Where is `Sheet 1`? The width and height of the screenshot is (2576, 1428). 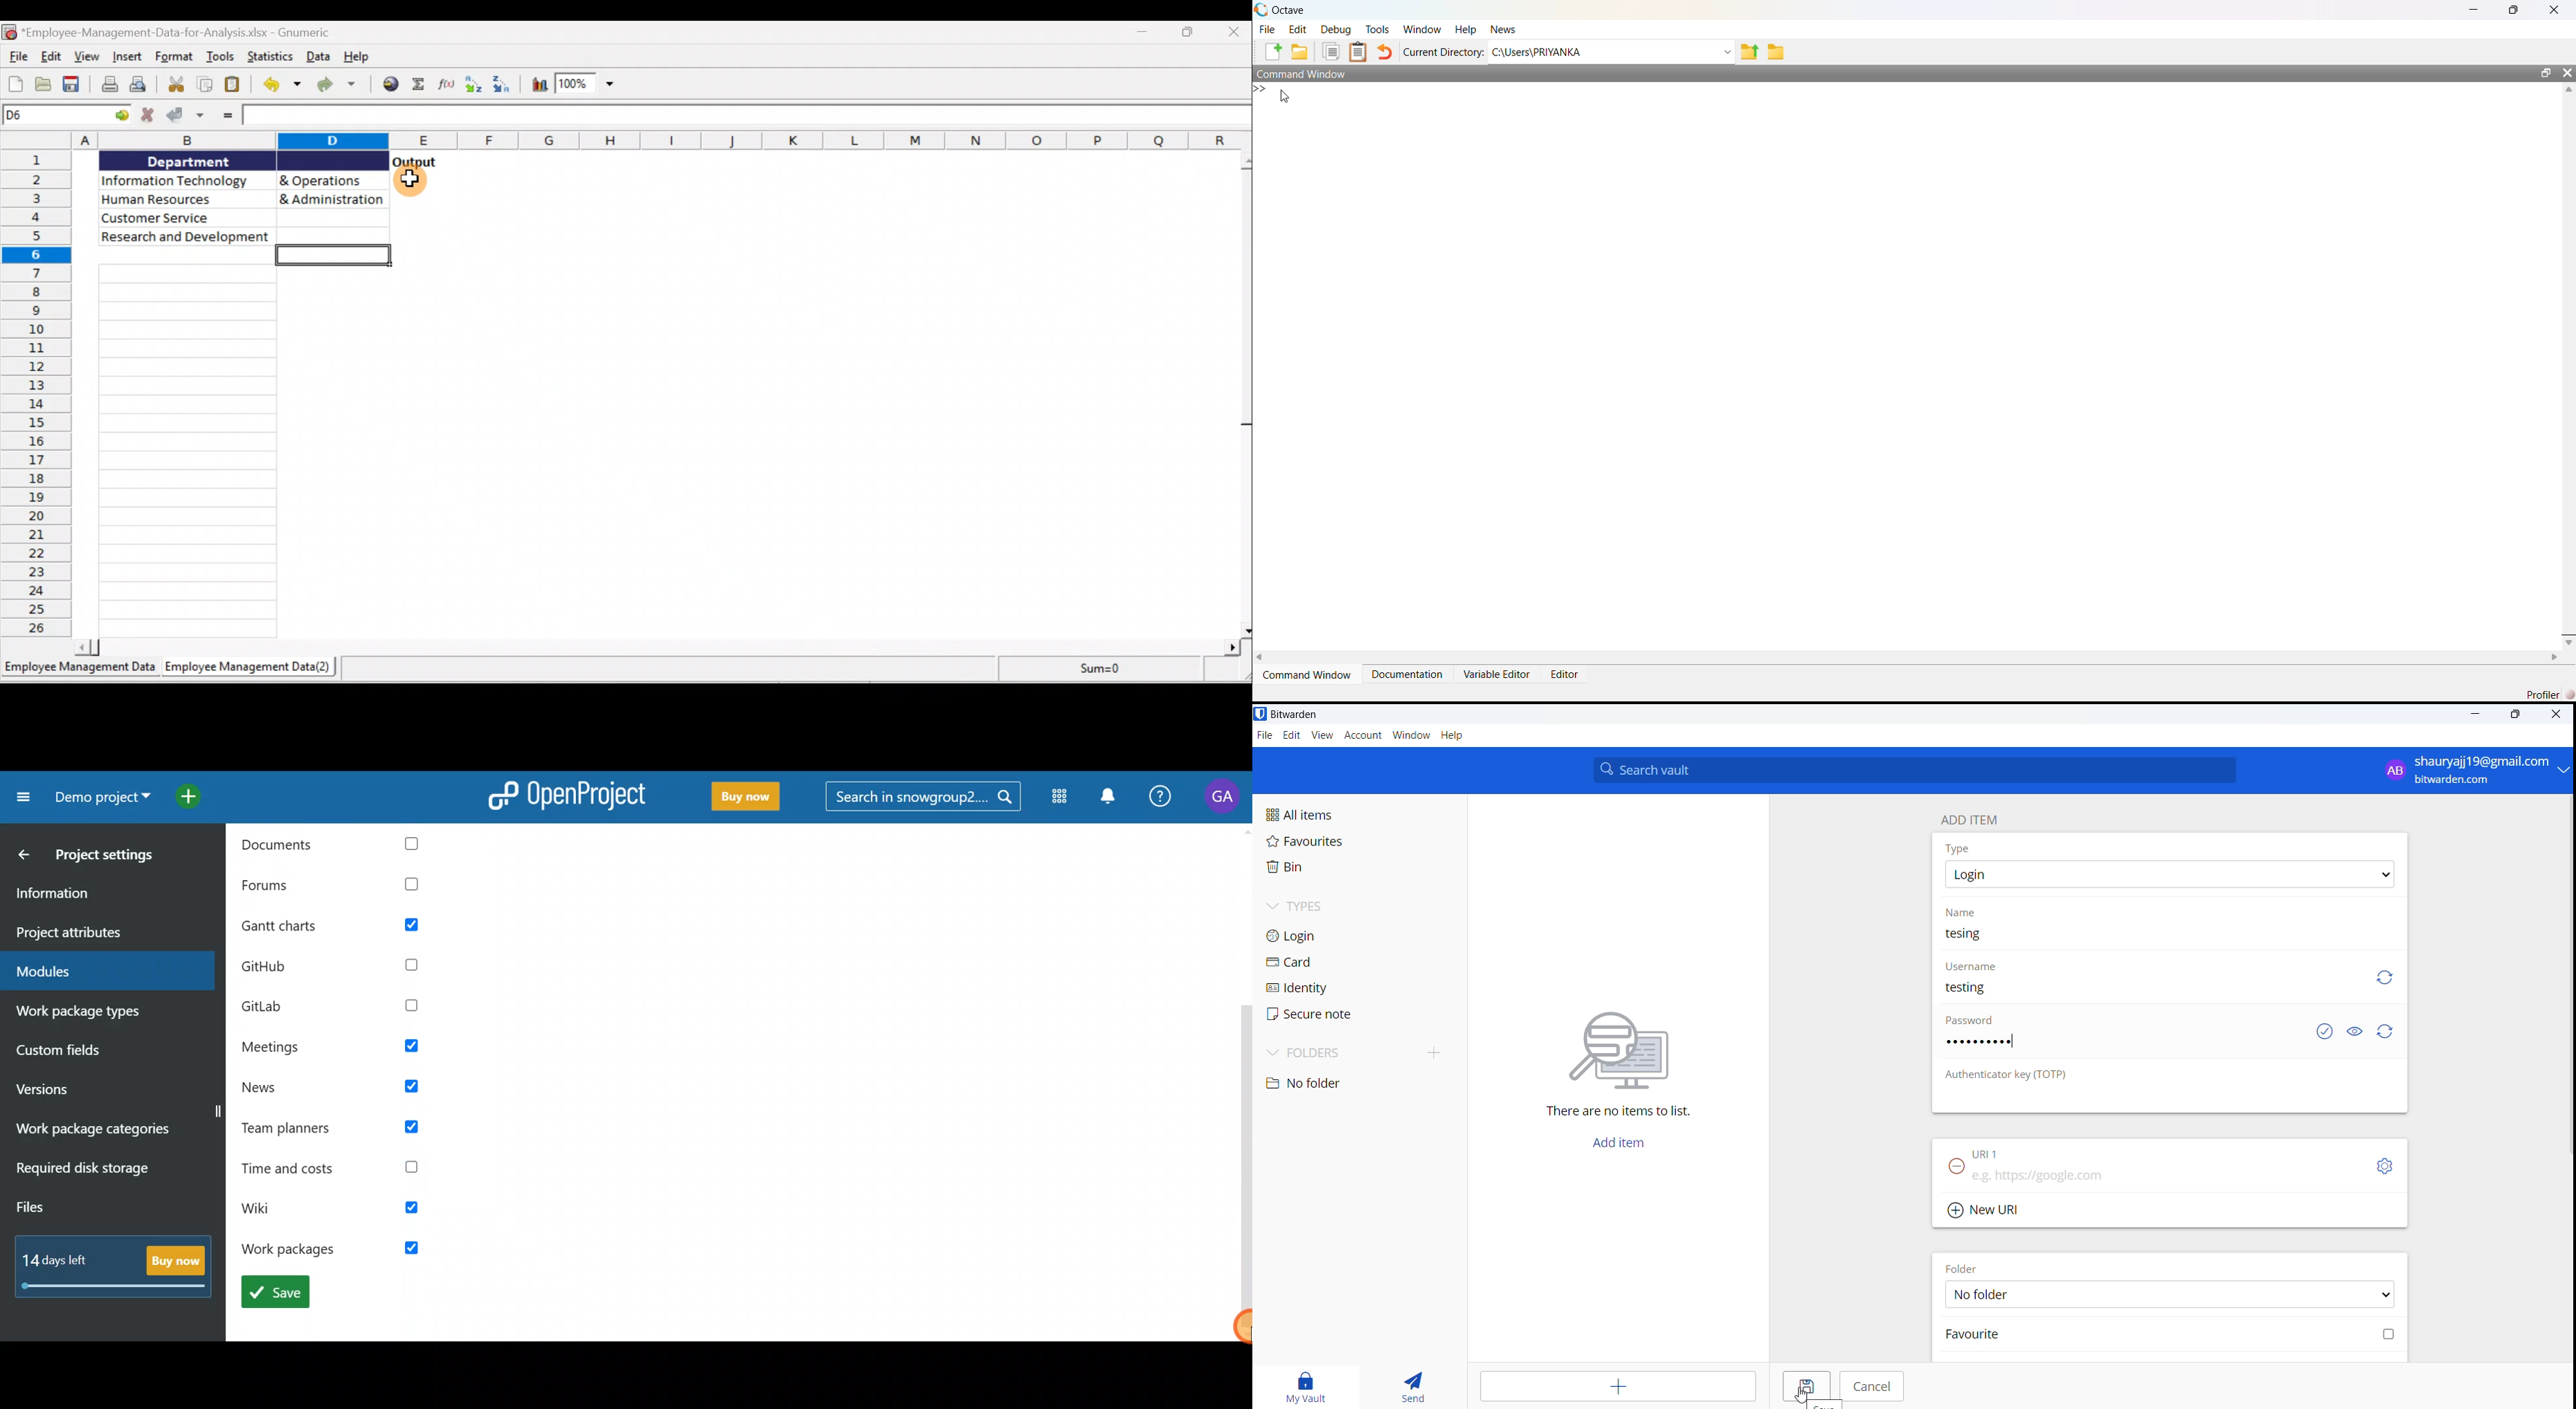 Sheet 1 is located at coordinates (81, 672).